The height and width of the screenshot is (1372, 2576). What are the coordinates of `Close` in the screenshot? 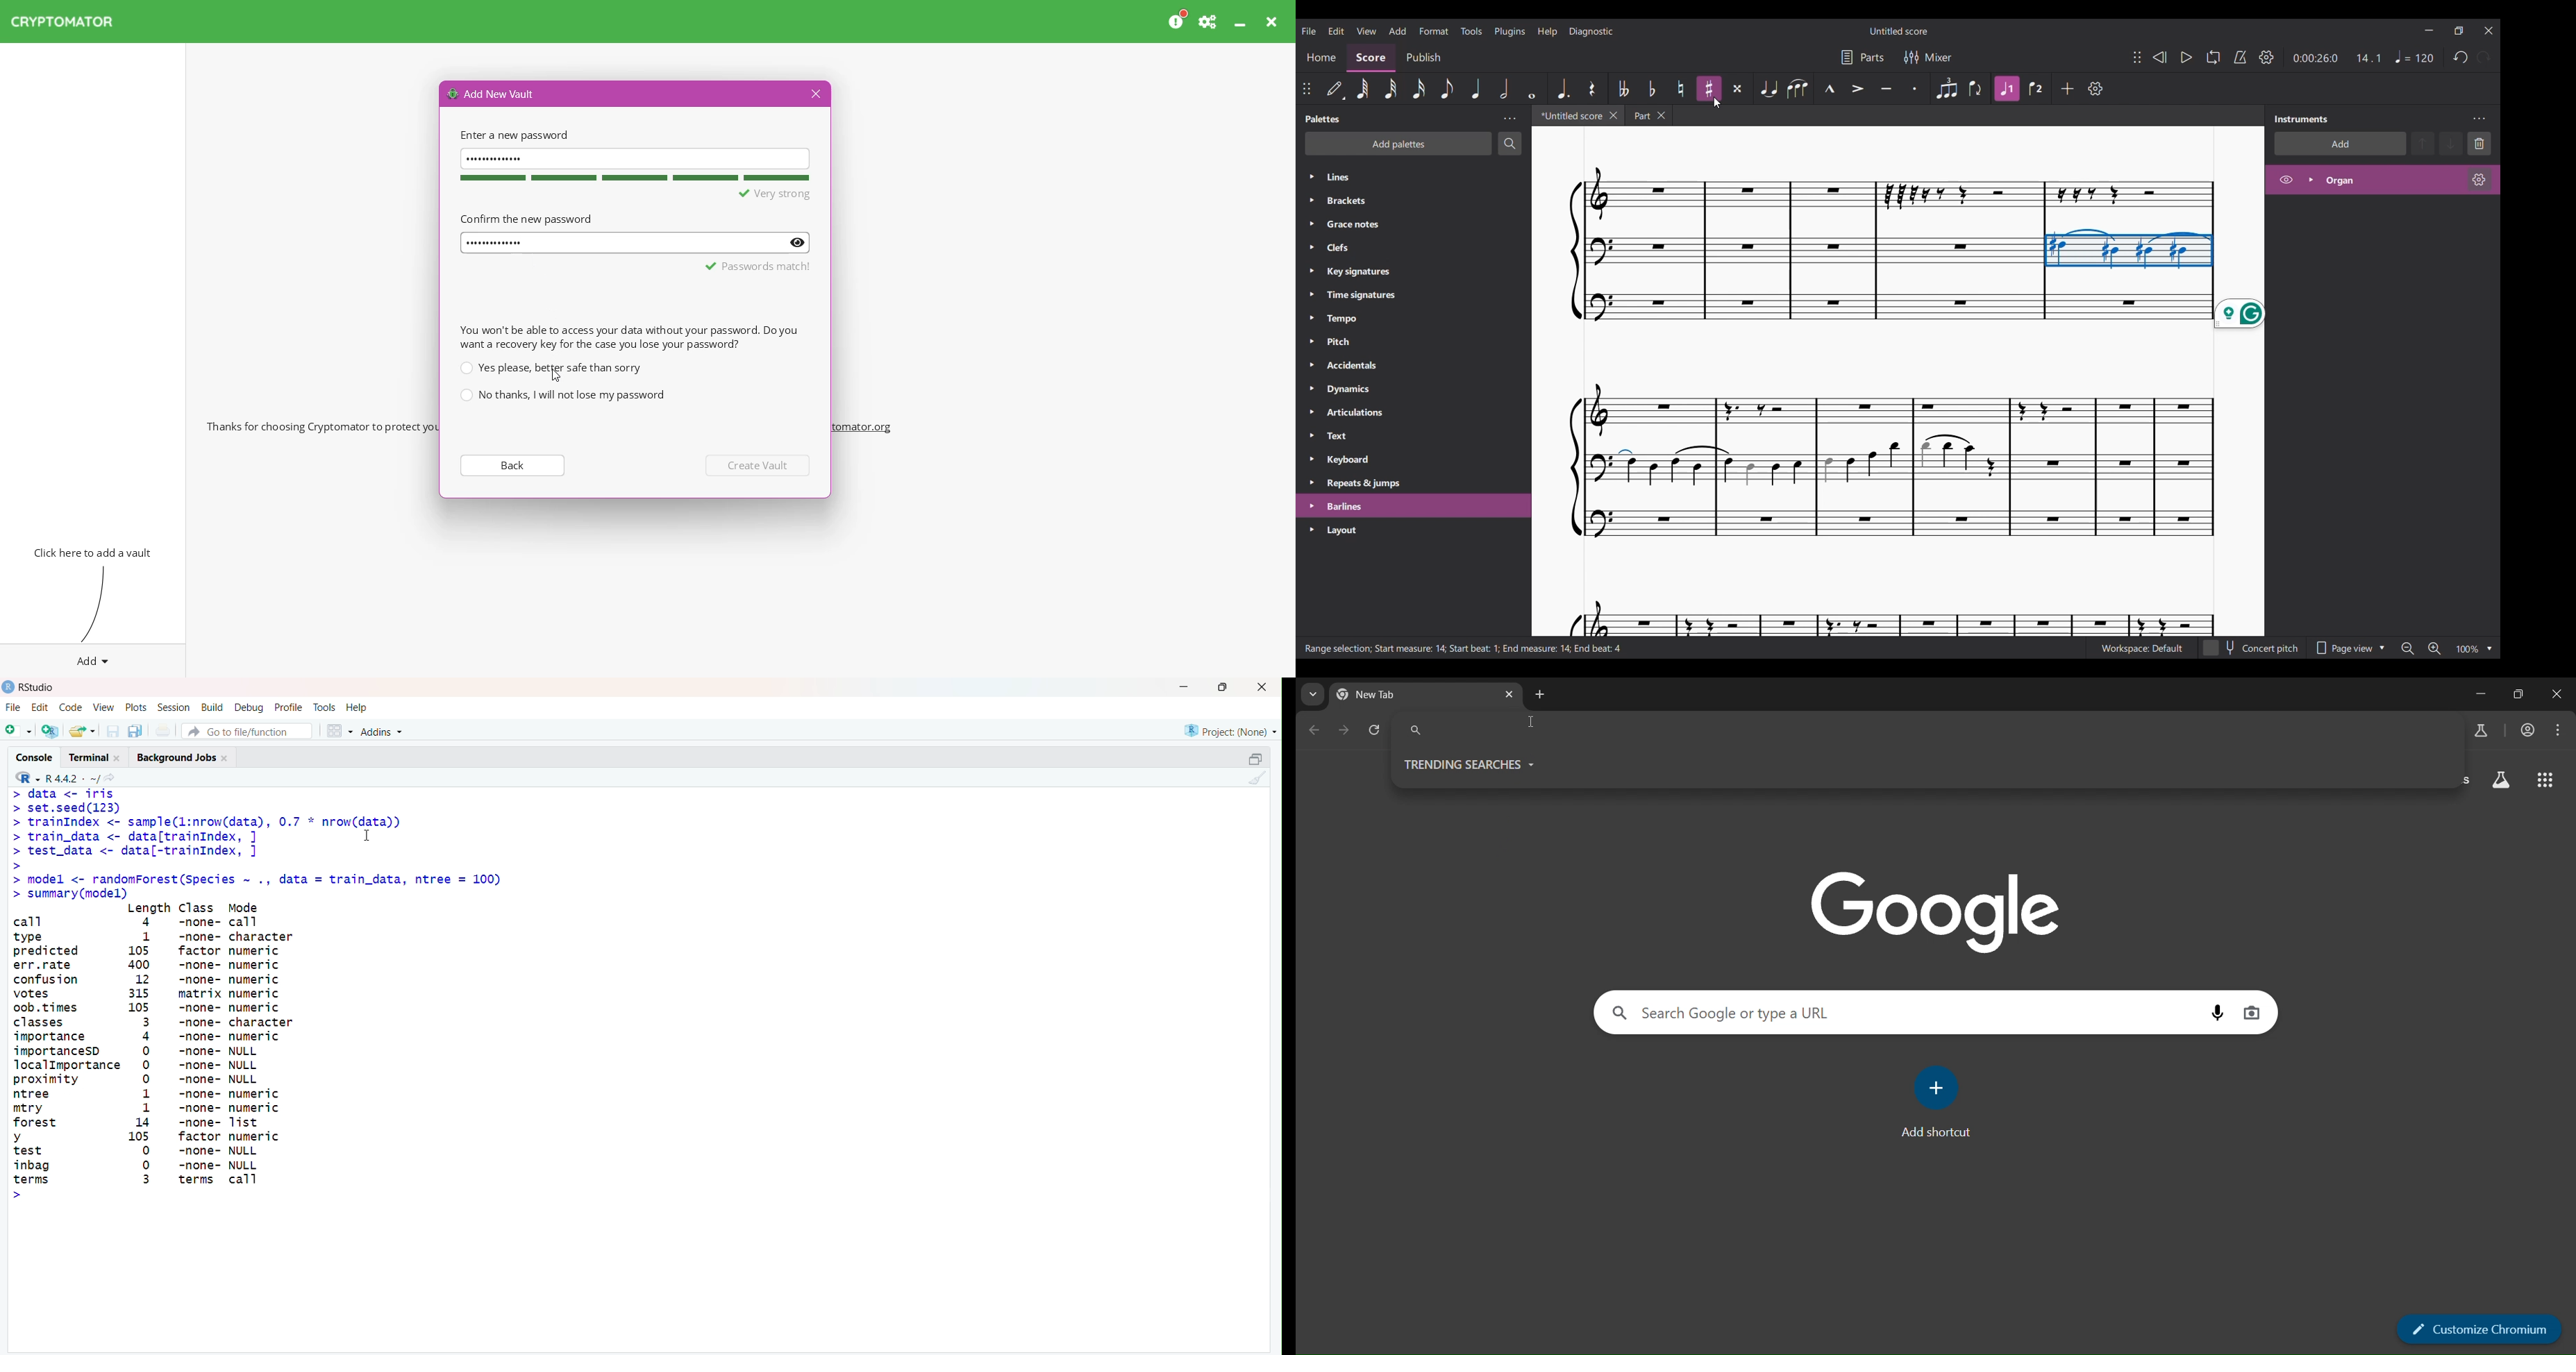 It's located at (1262, 688).